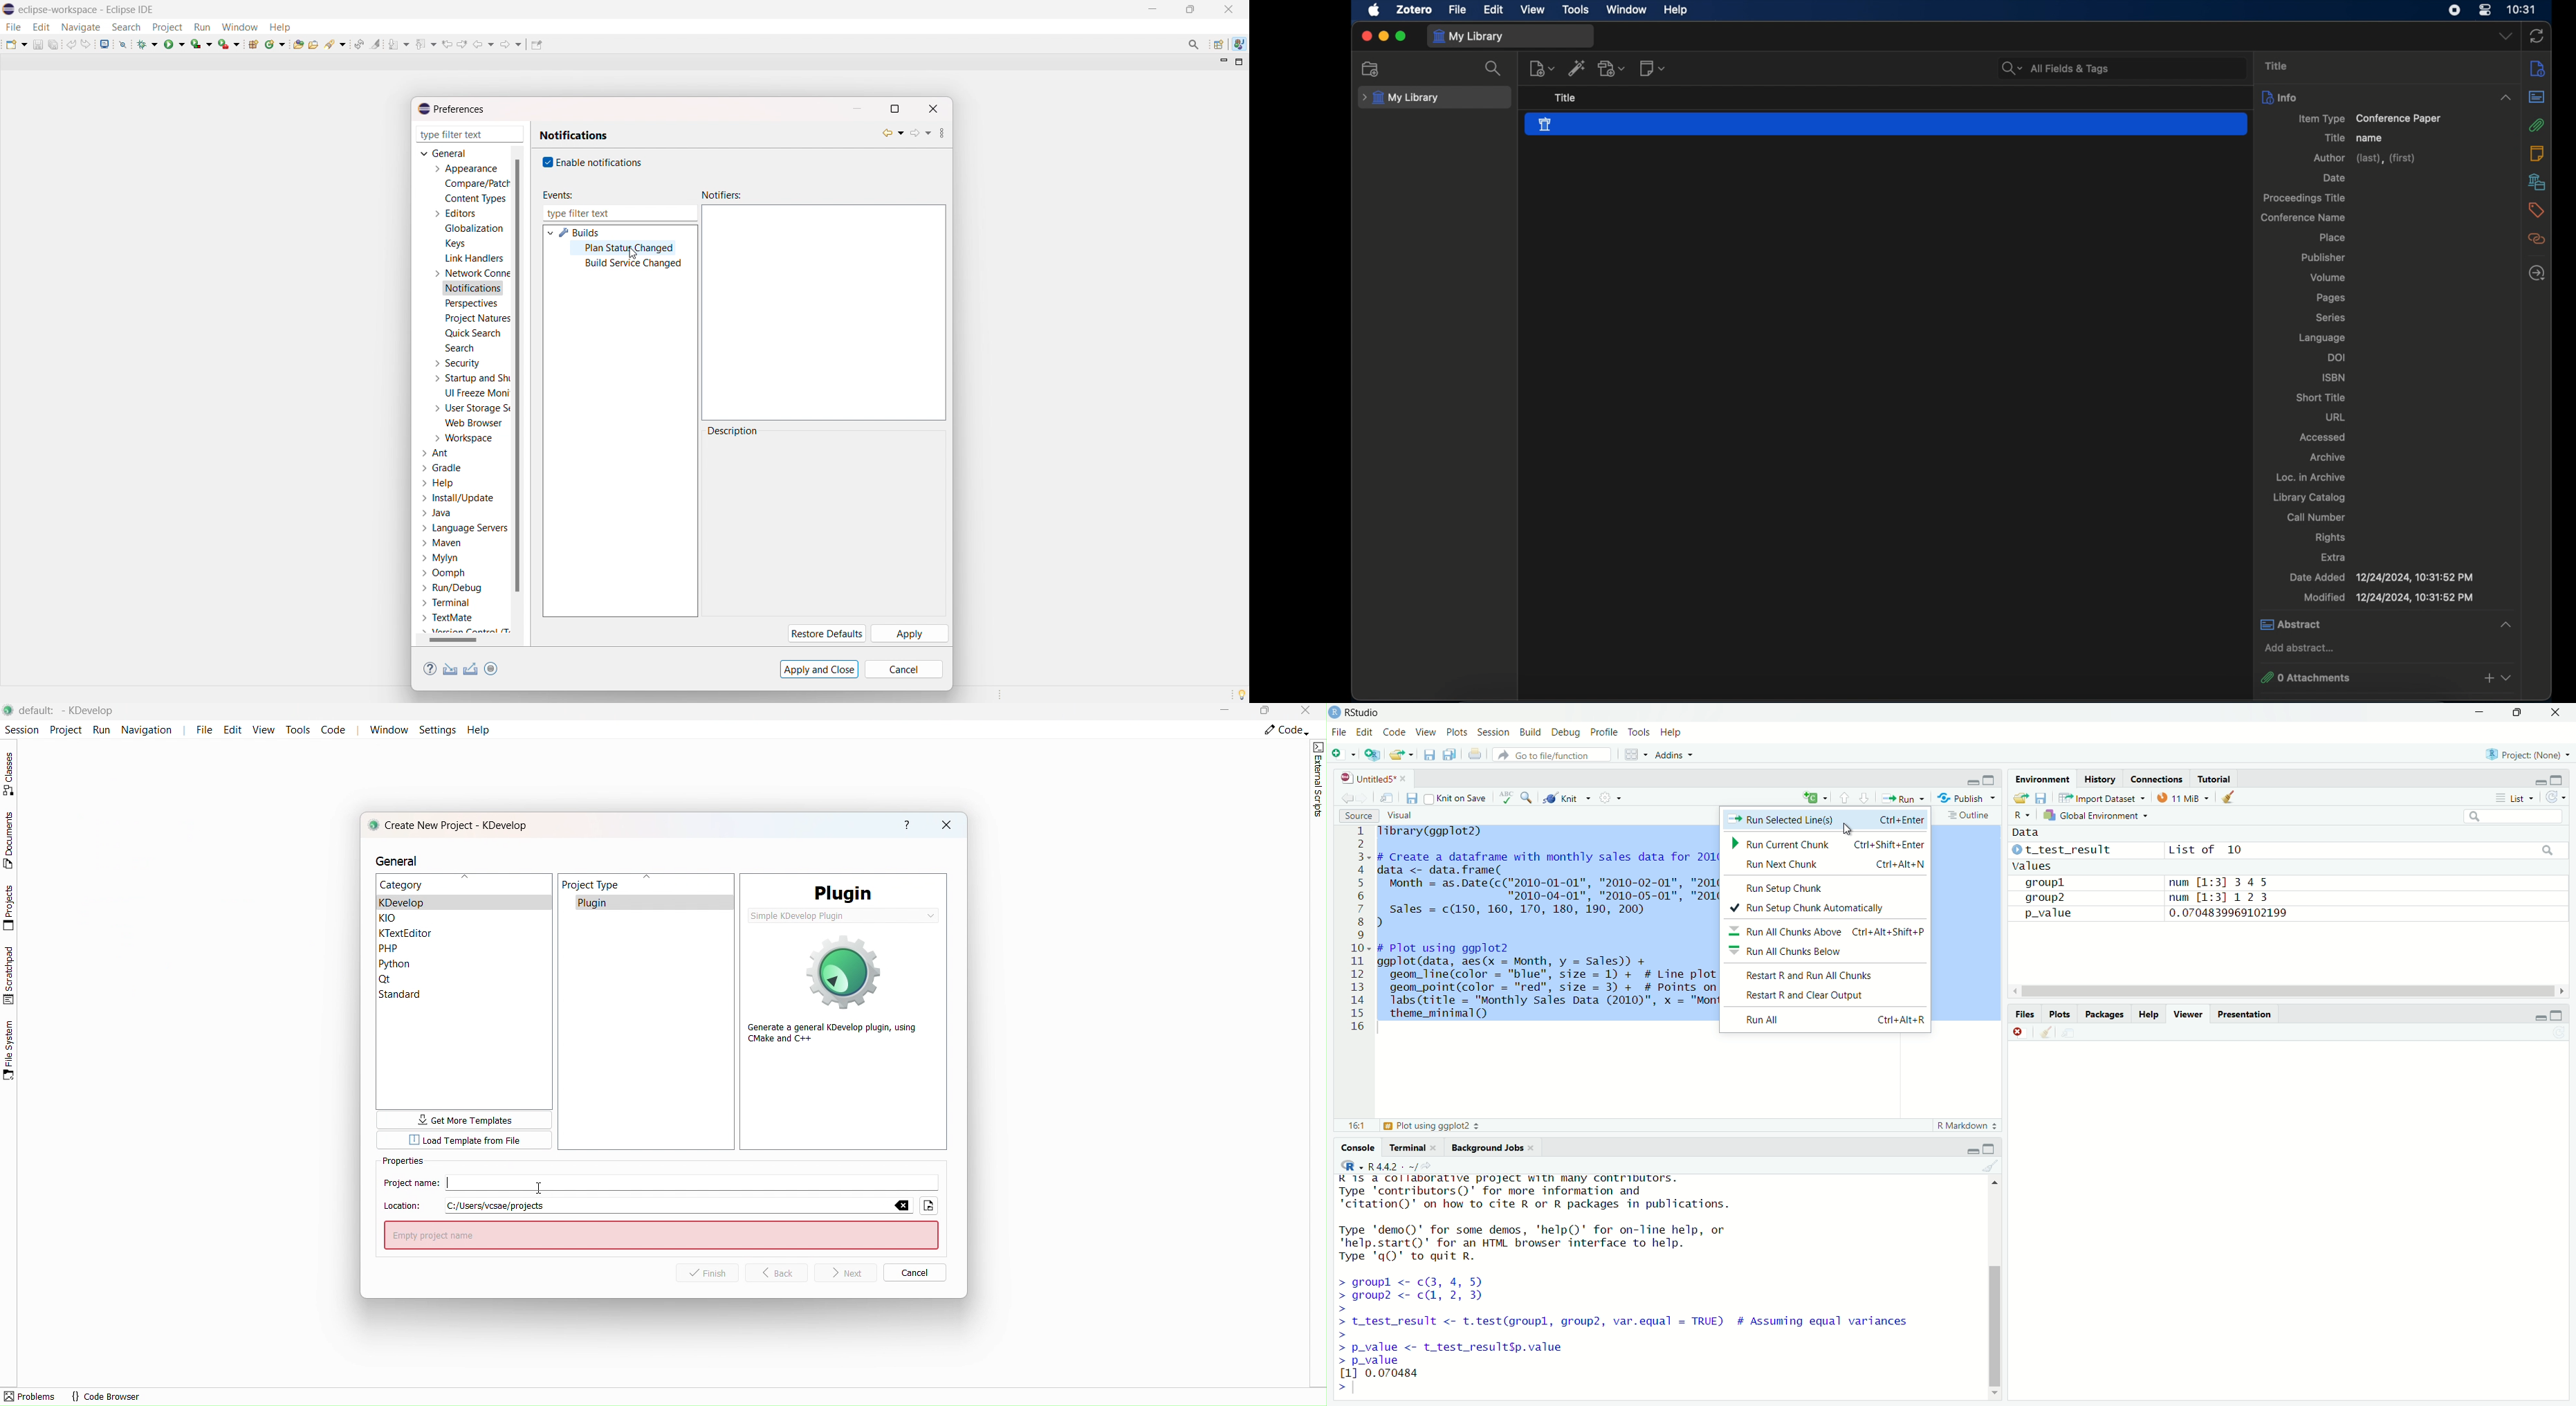  I want to click on run/debug, so click(451, 587).